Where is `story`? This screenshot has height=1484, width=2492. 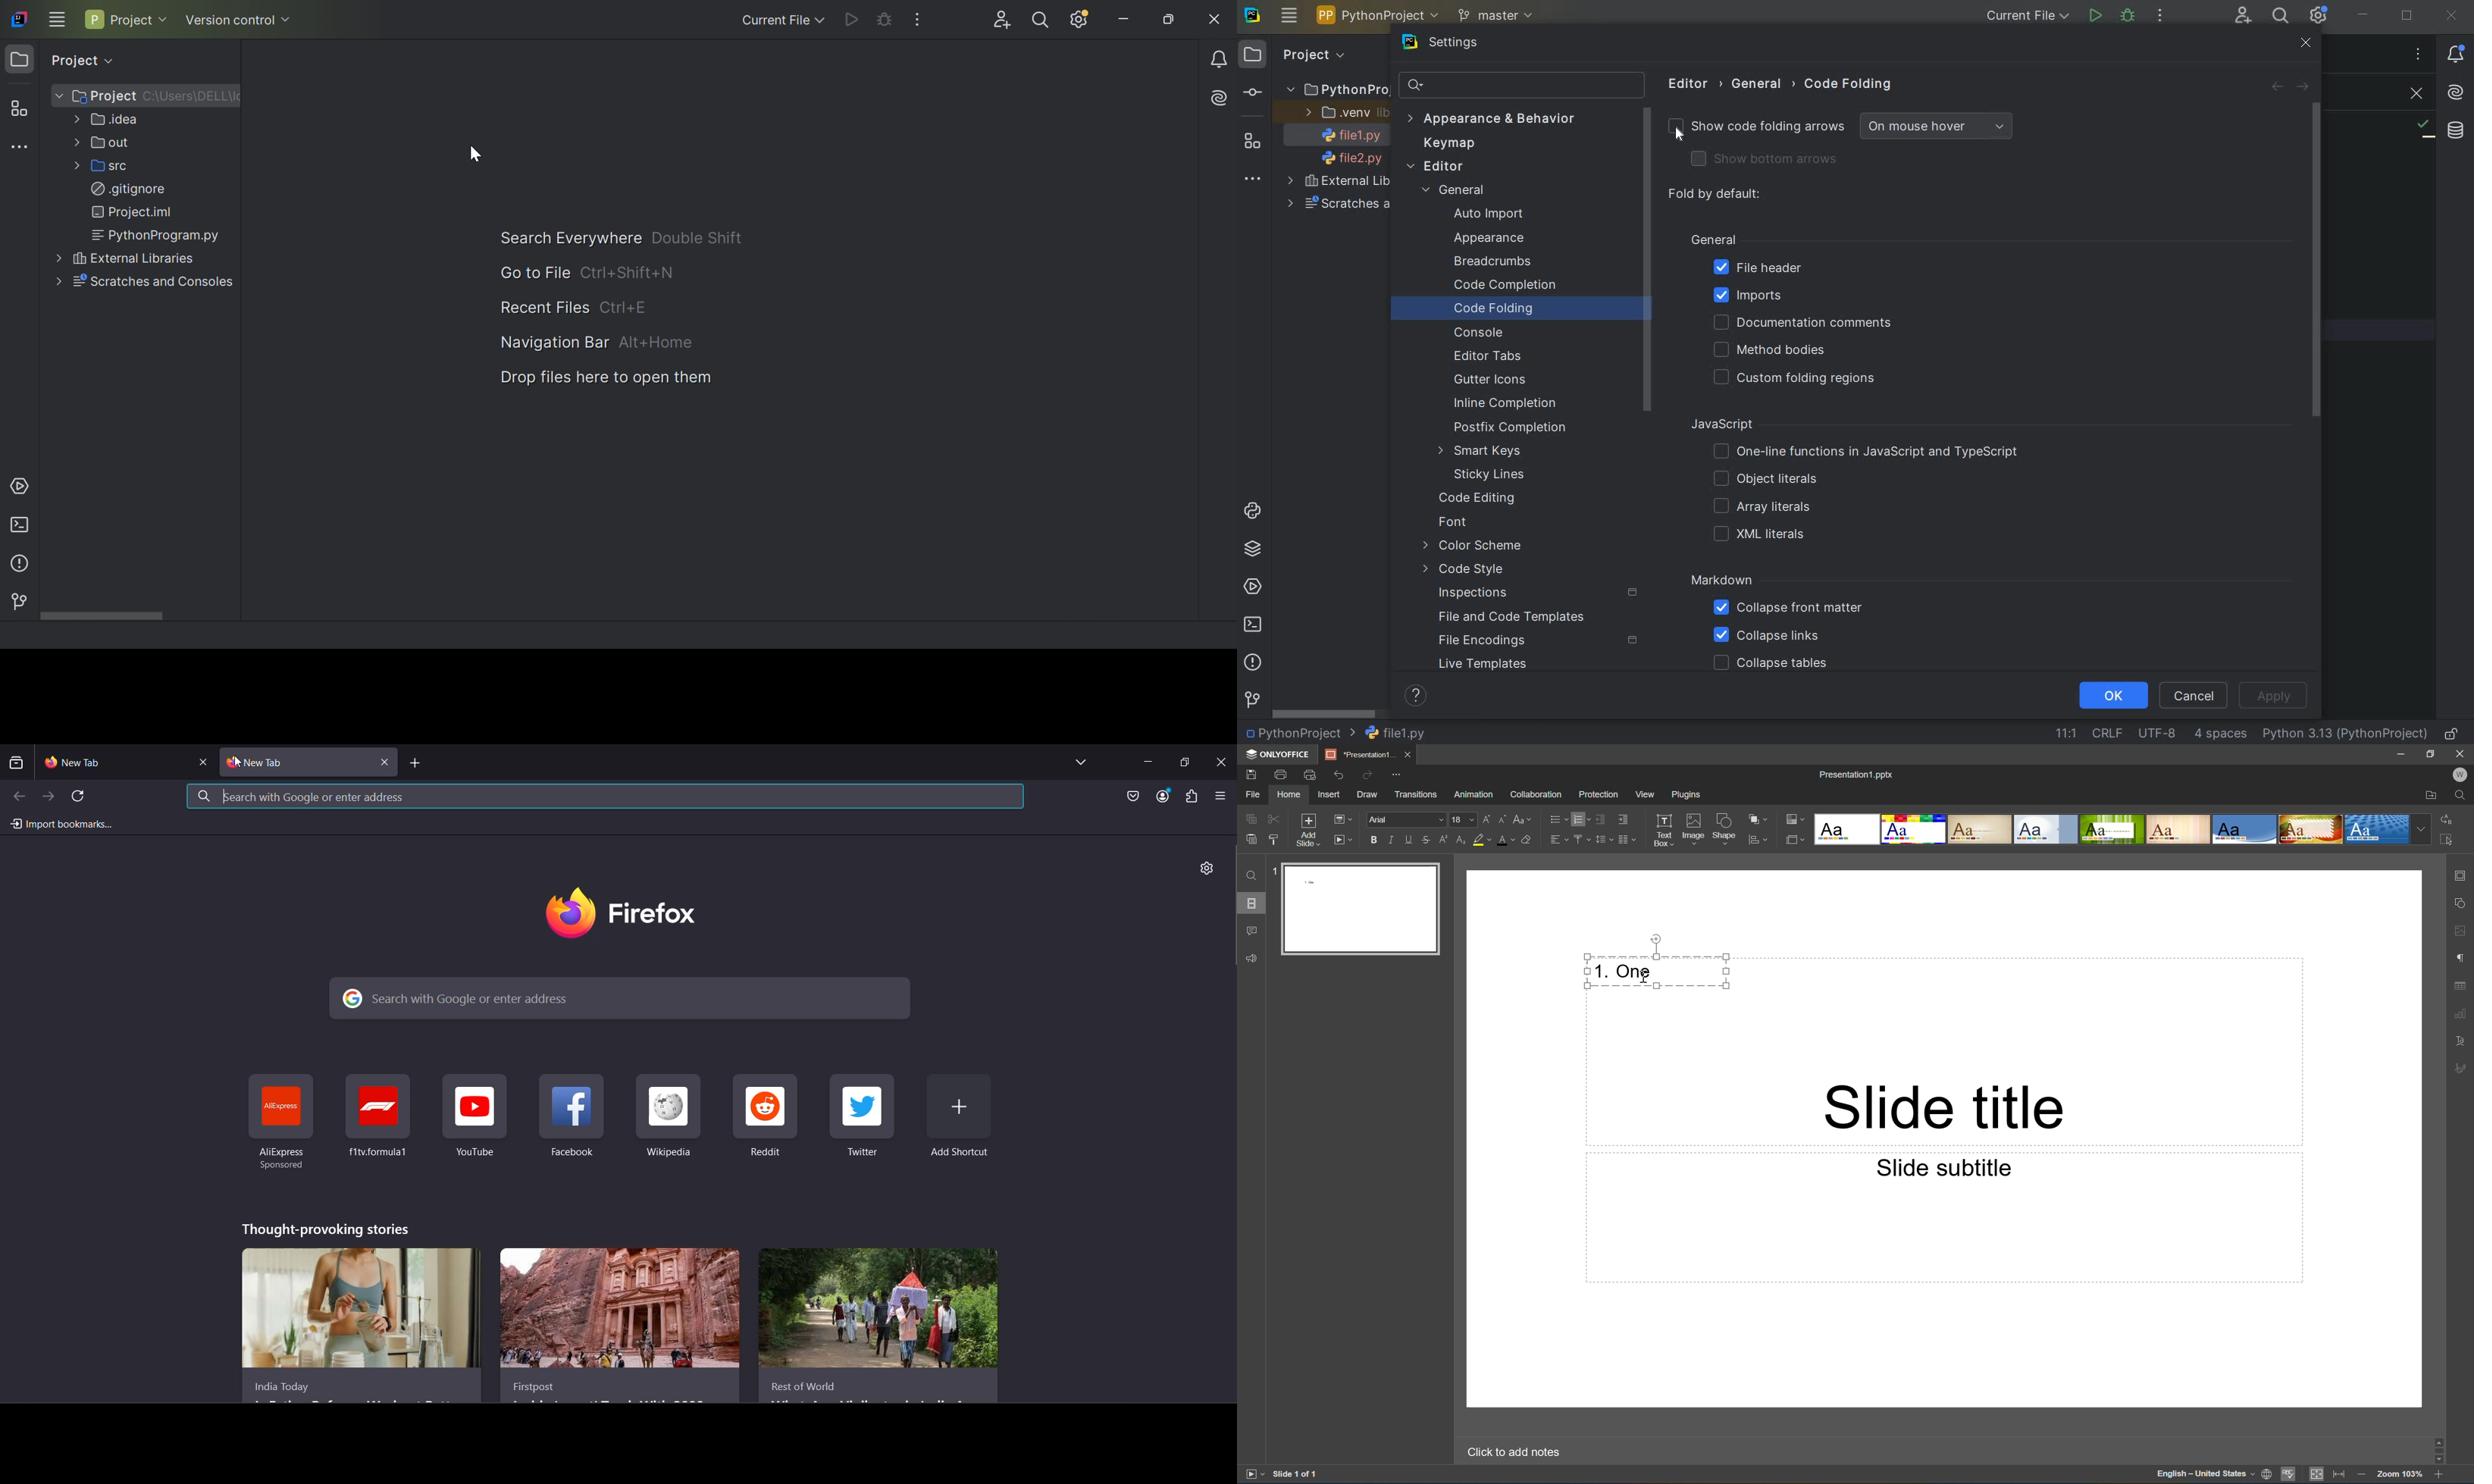
story is located at coordinates (618, 1327).